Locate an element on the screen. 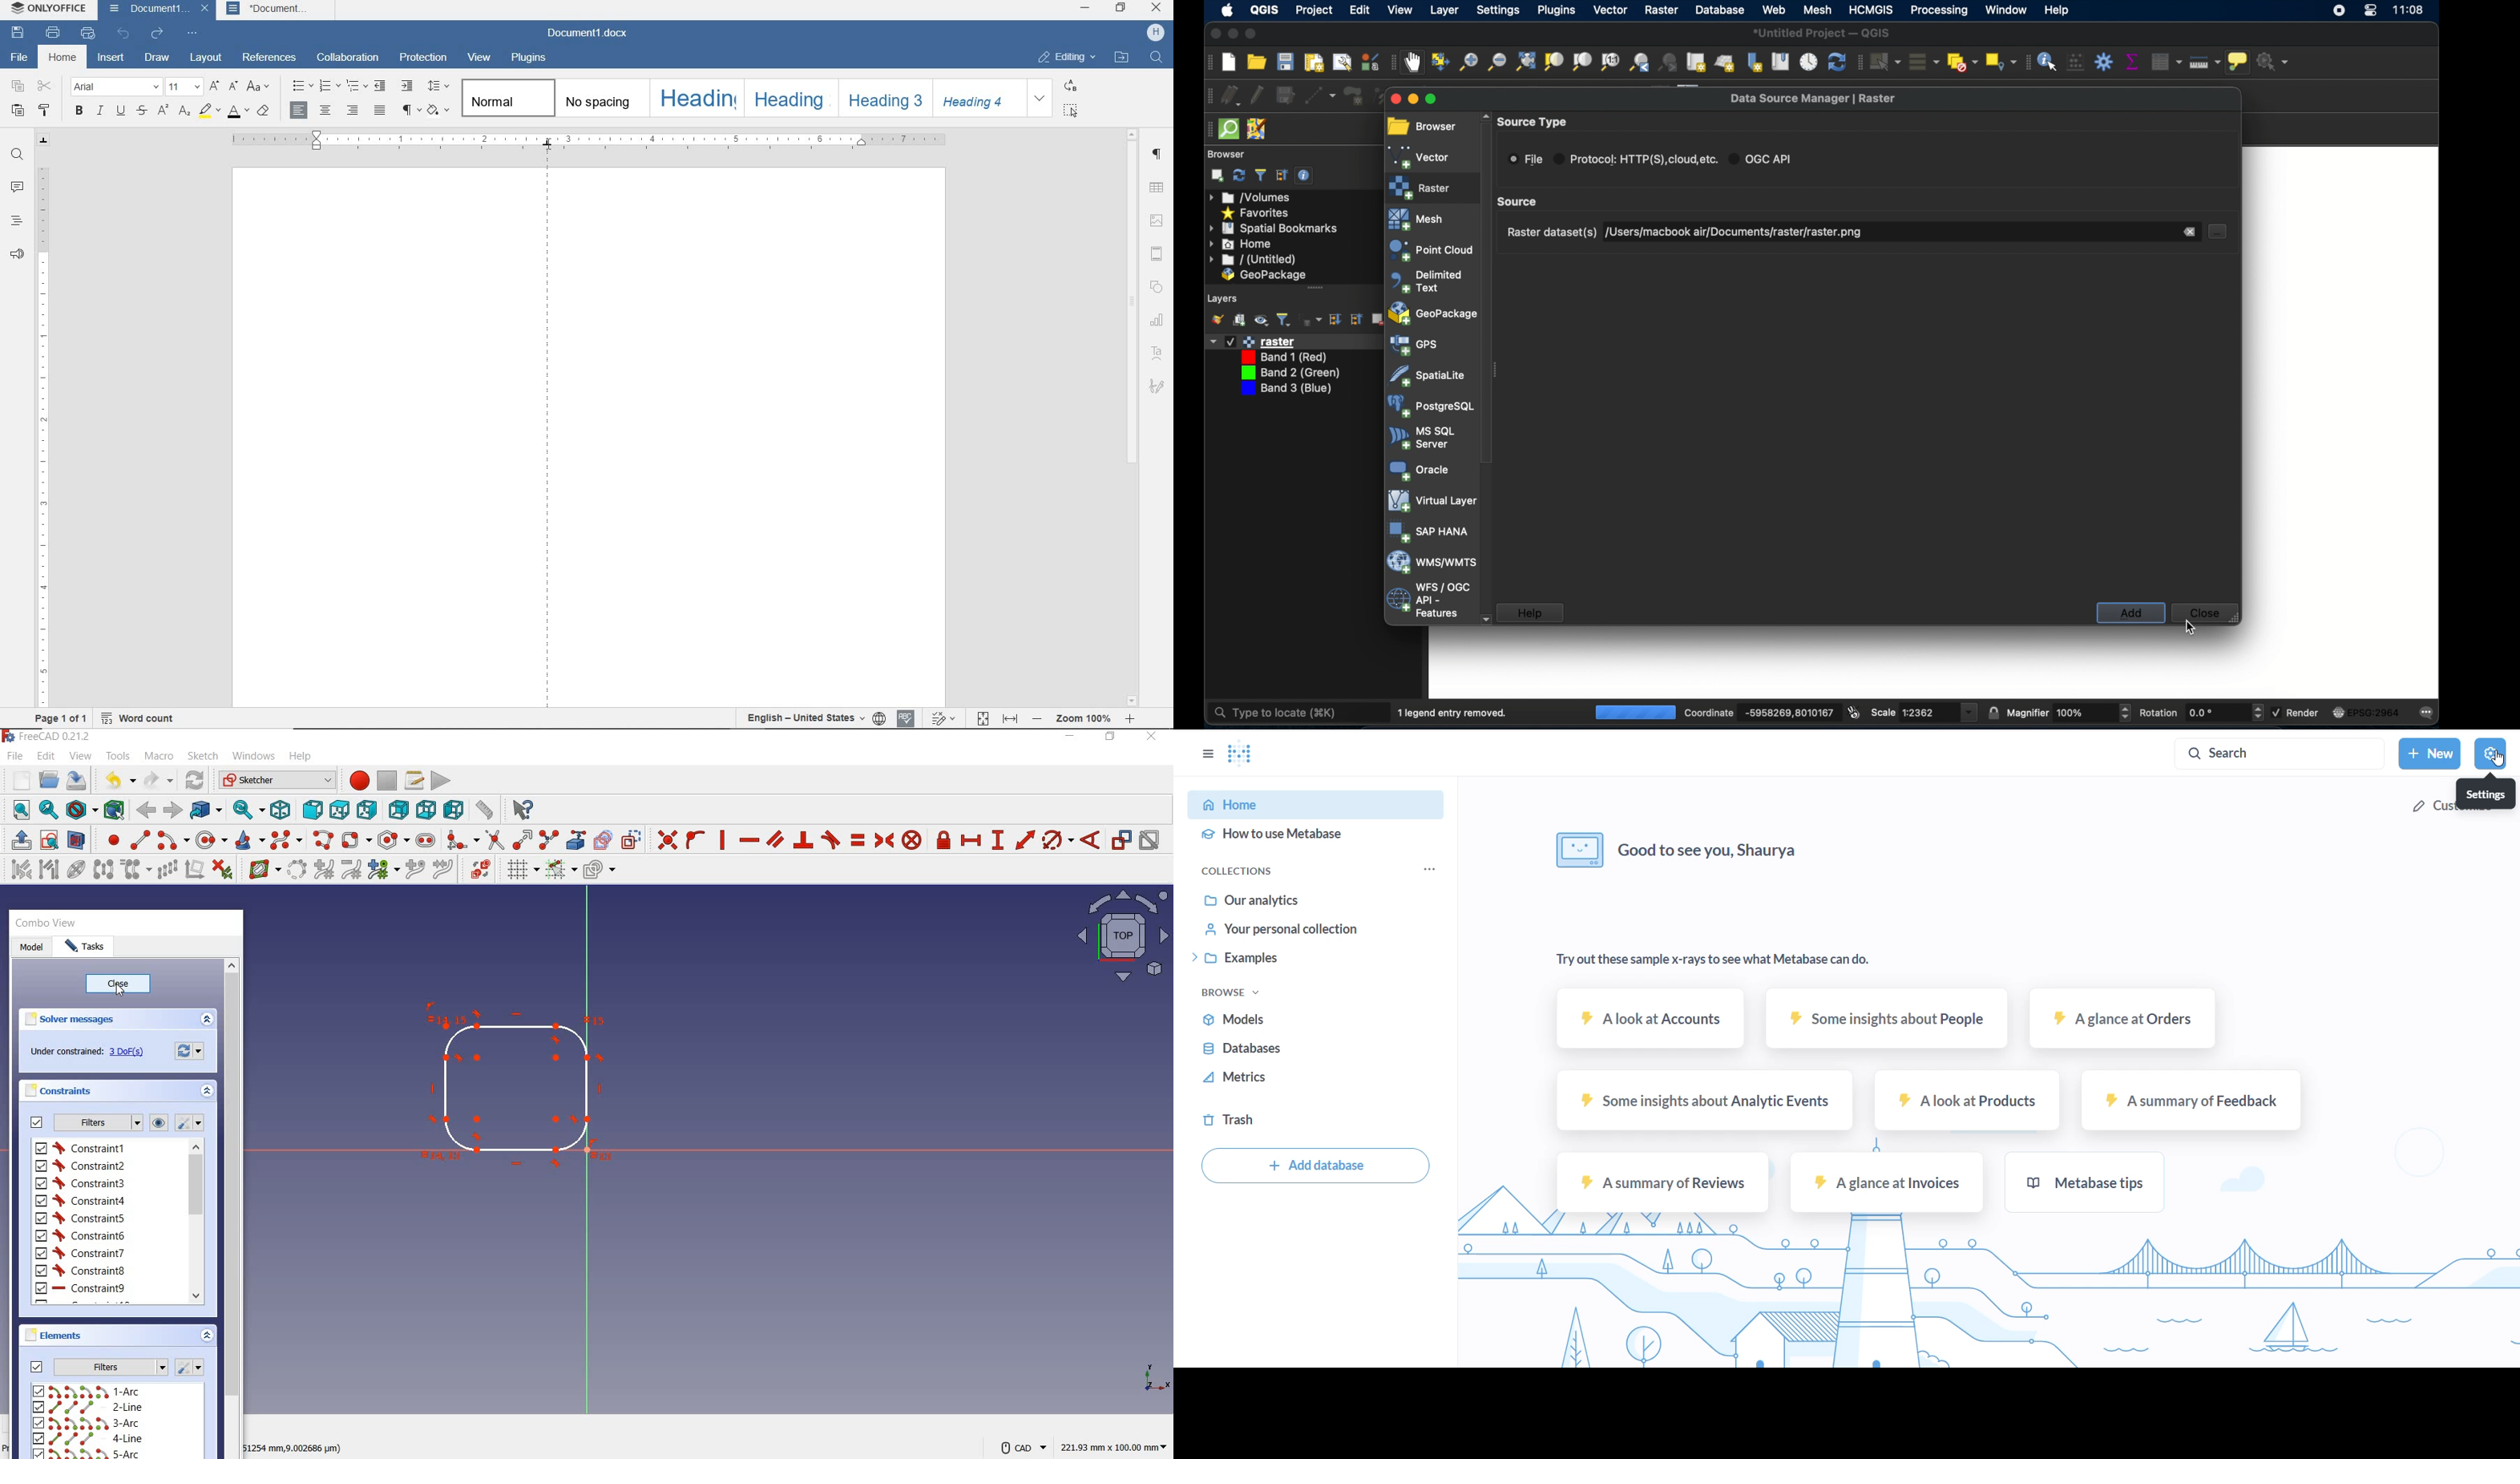  close is located at coordinates (203, 10).